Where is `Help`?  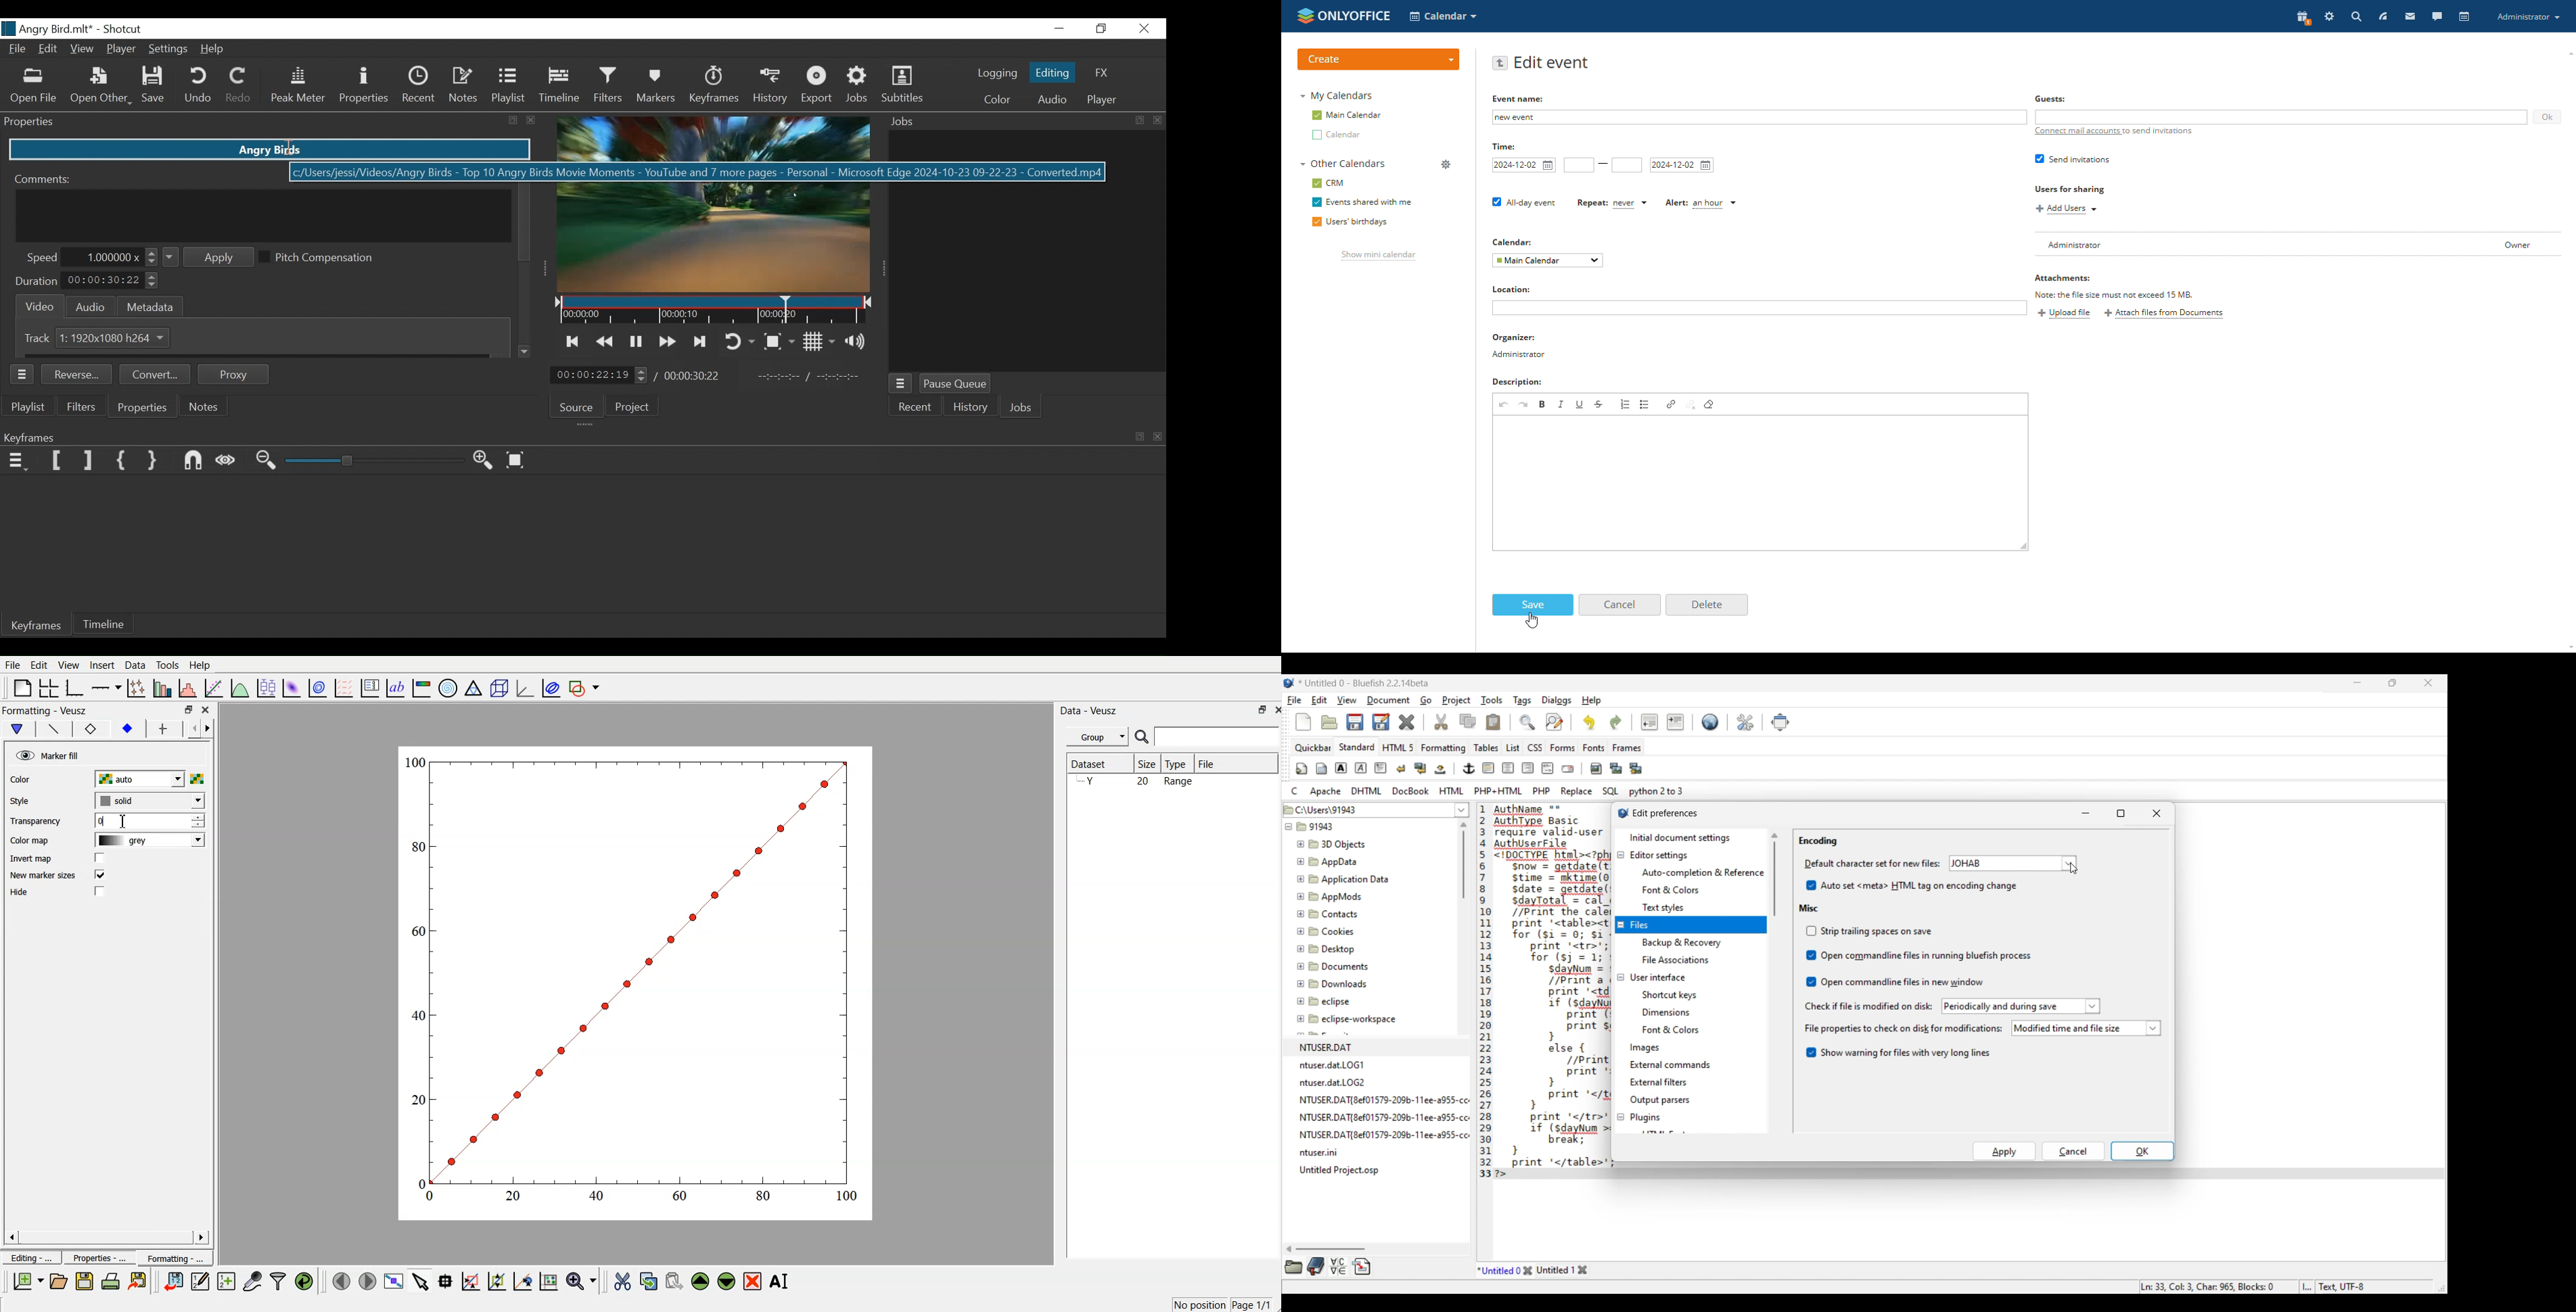
Help is located at coordinates (203, 665).